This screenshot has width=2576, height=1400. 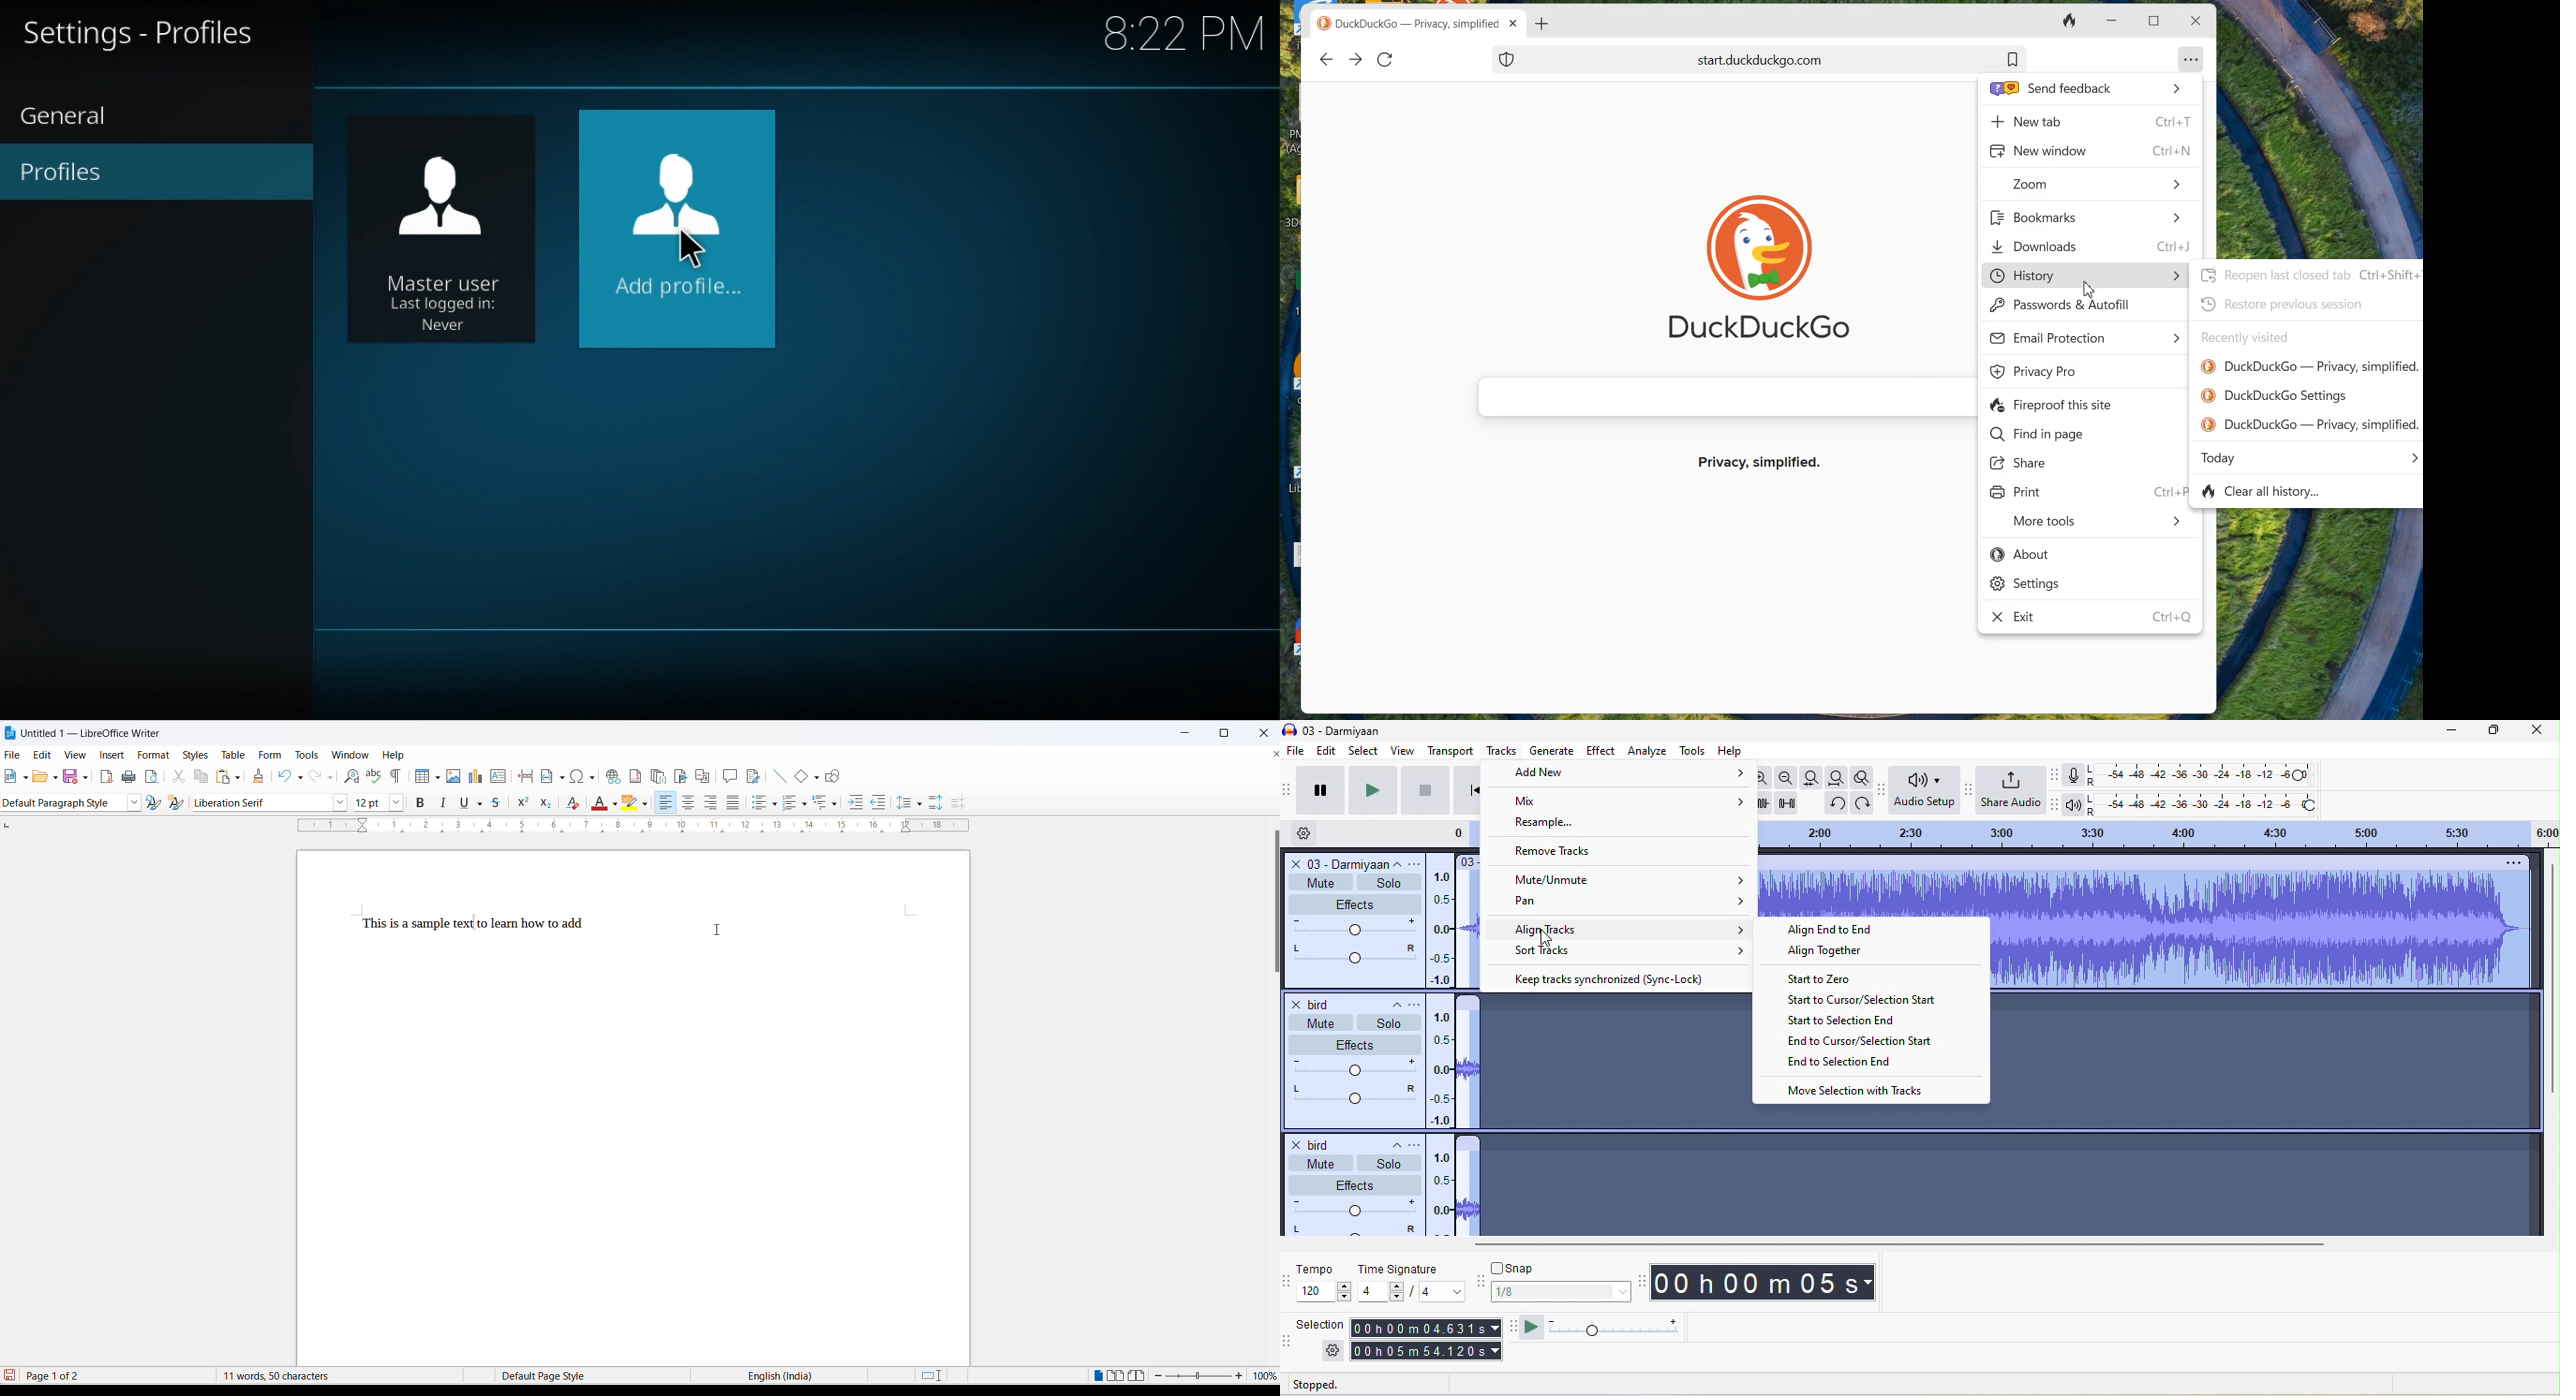 What do you see at coordinates (1341, 728) in the screenshot?
I see `title` at bounding box center [1341, 728].